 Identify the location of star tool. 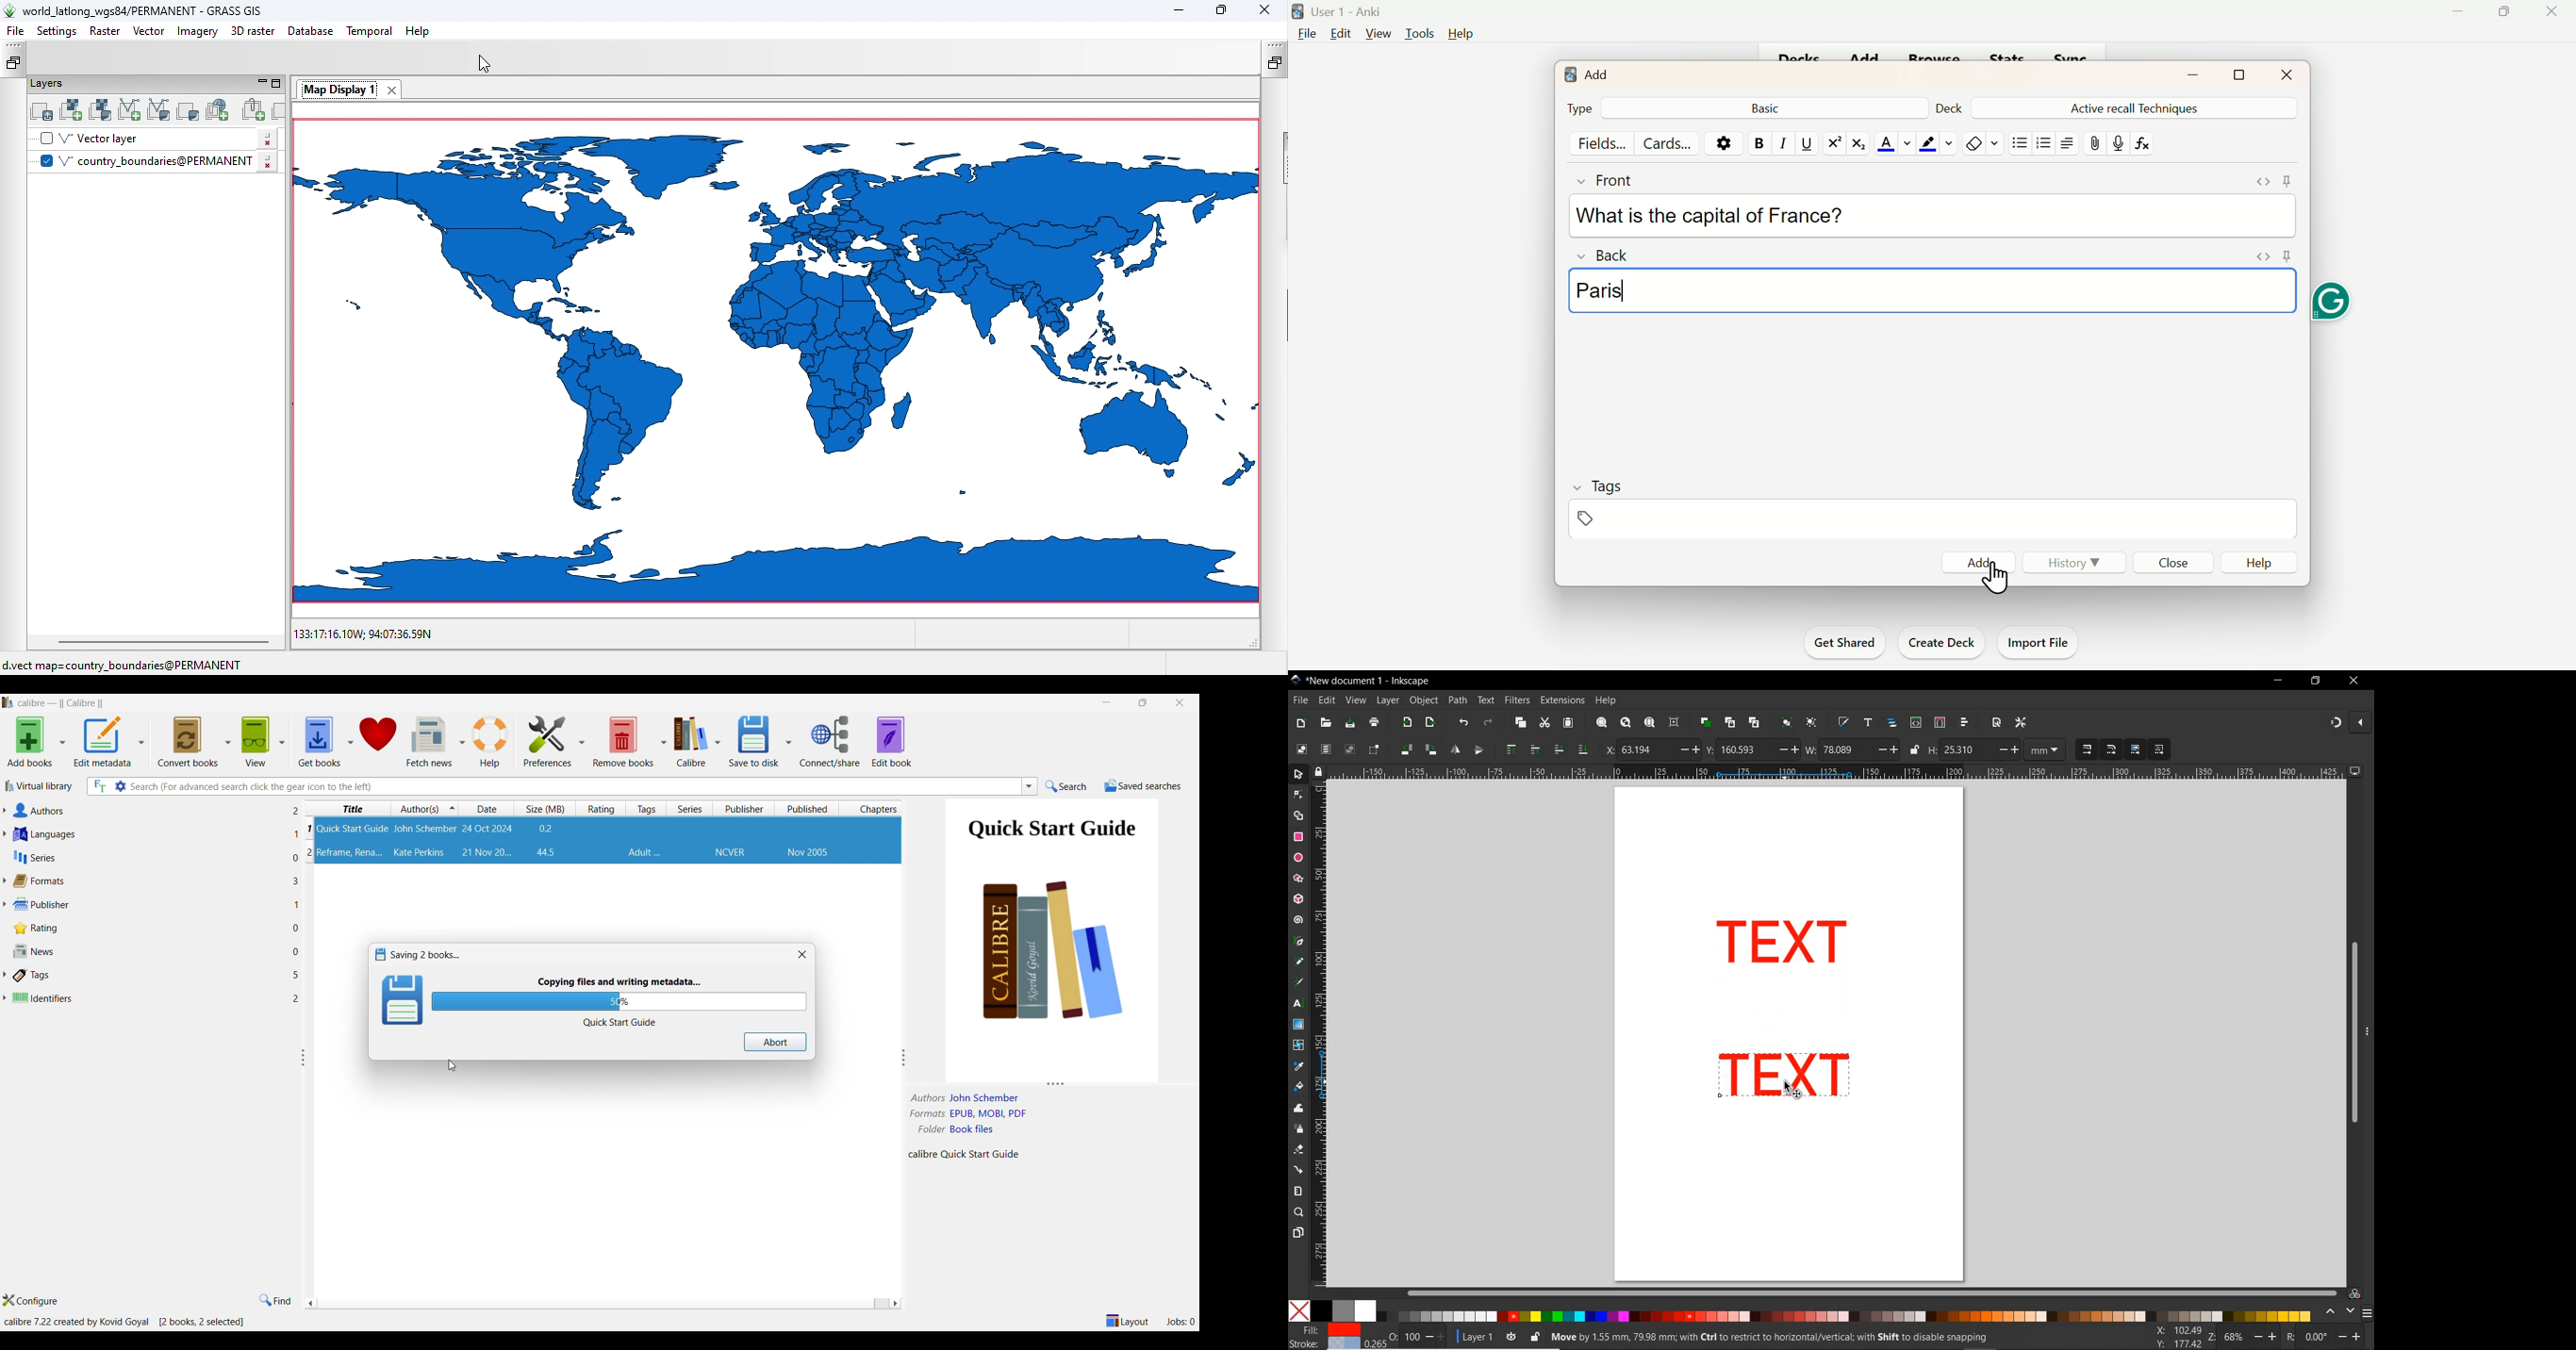
(1298, 879).